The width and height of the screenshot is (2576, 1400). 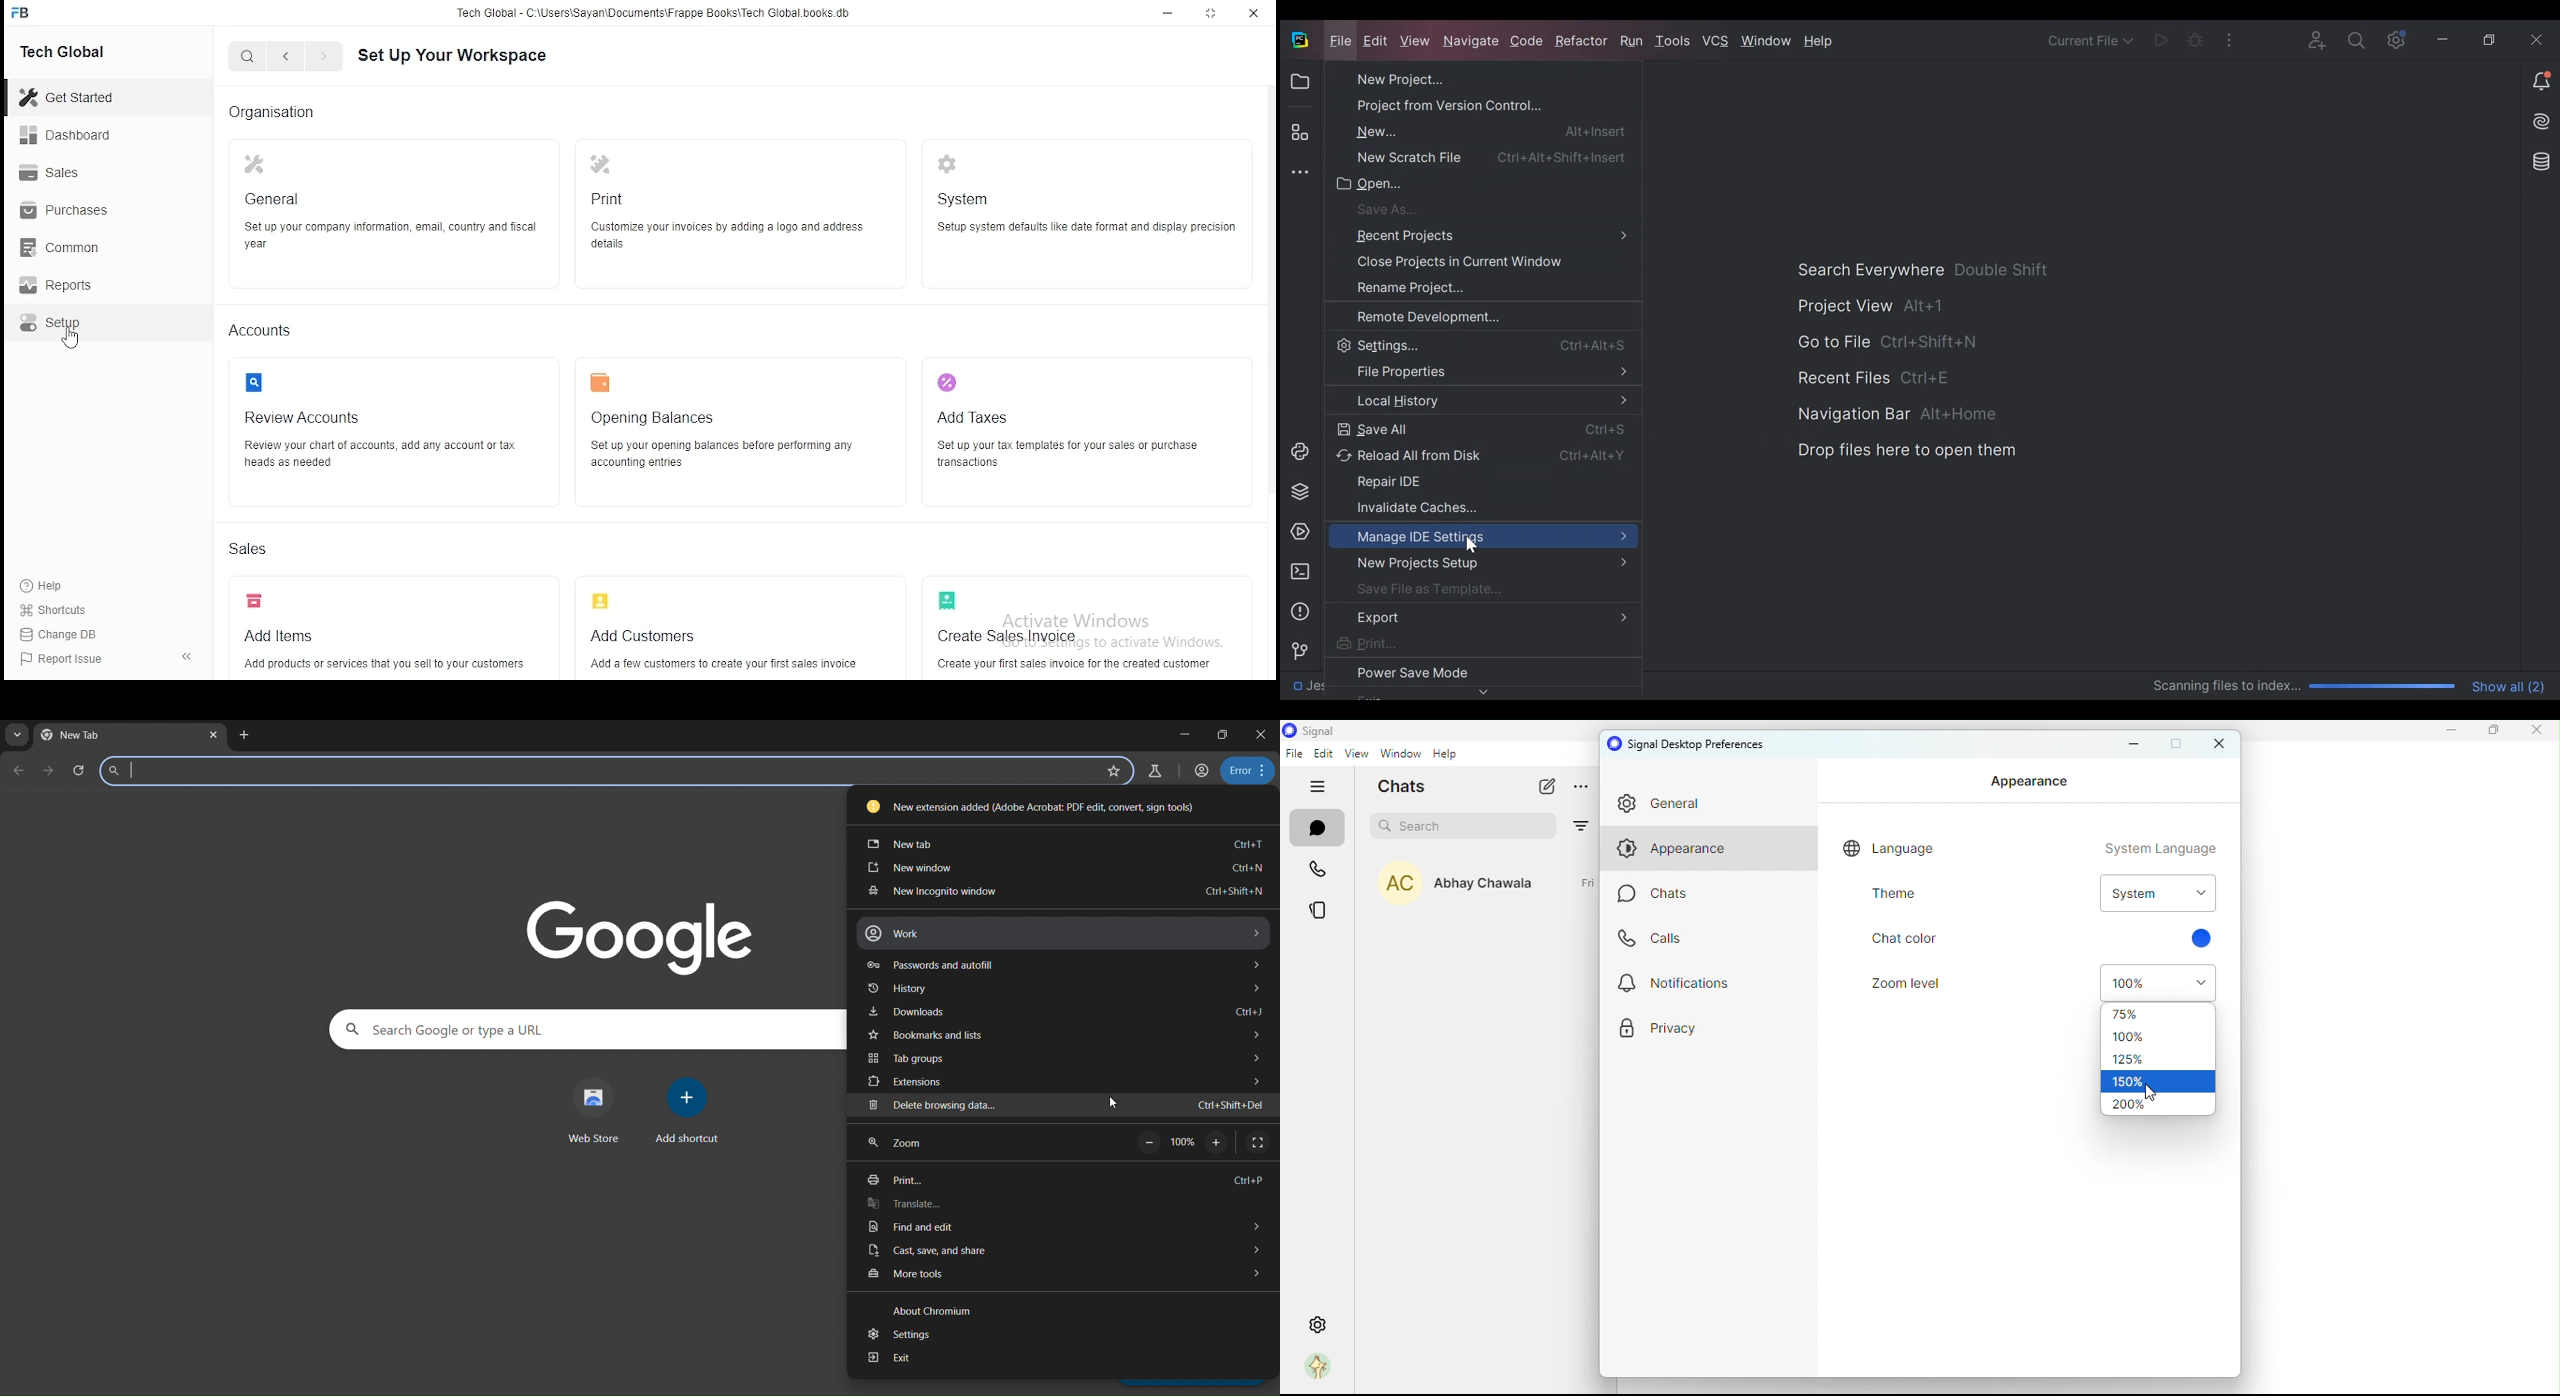 I want to click on Tech Global - C:\Users\Sayan\Documents\Frappe Books\Tech Global. books. db, so click(x=653, y=16).